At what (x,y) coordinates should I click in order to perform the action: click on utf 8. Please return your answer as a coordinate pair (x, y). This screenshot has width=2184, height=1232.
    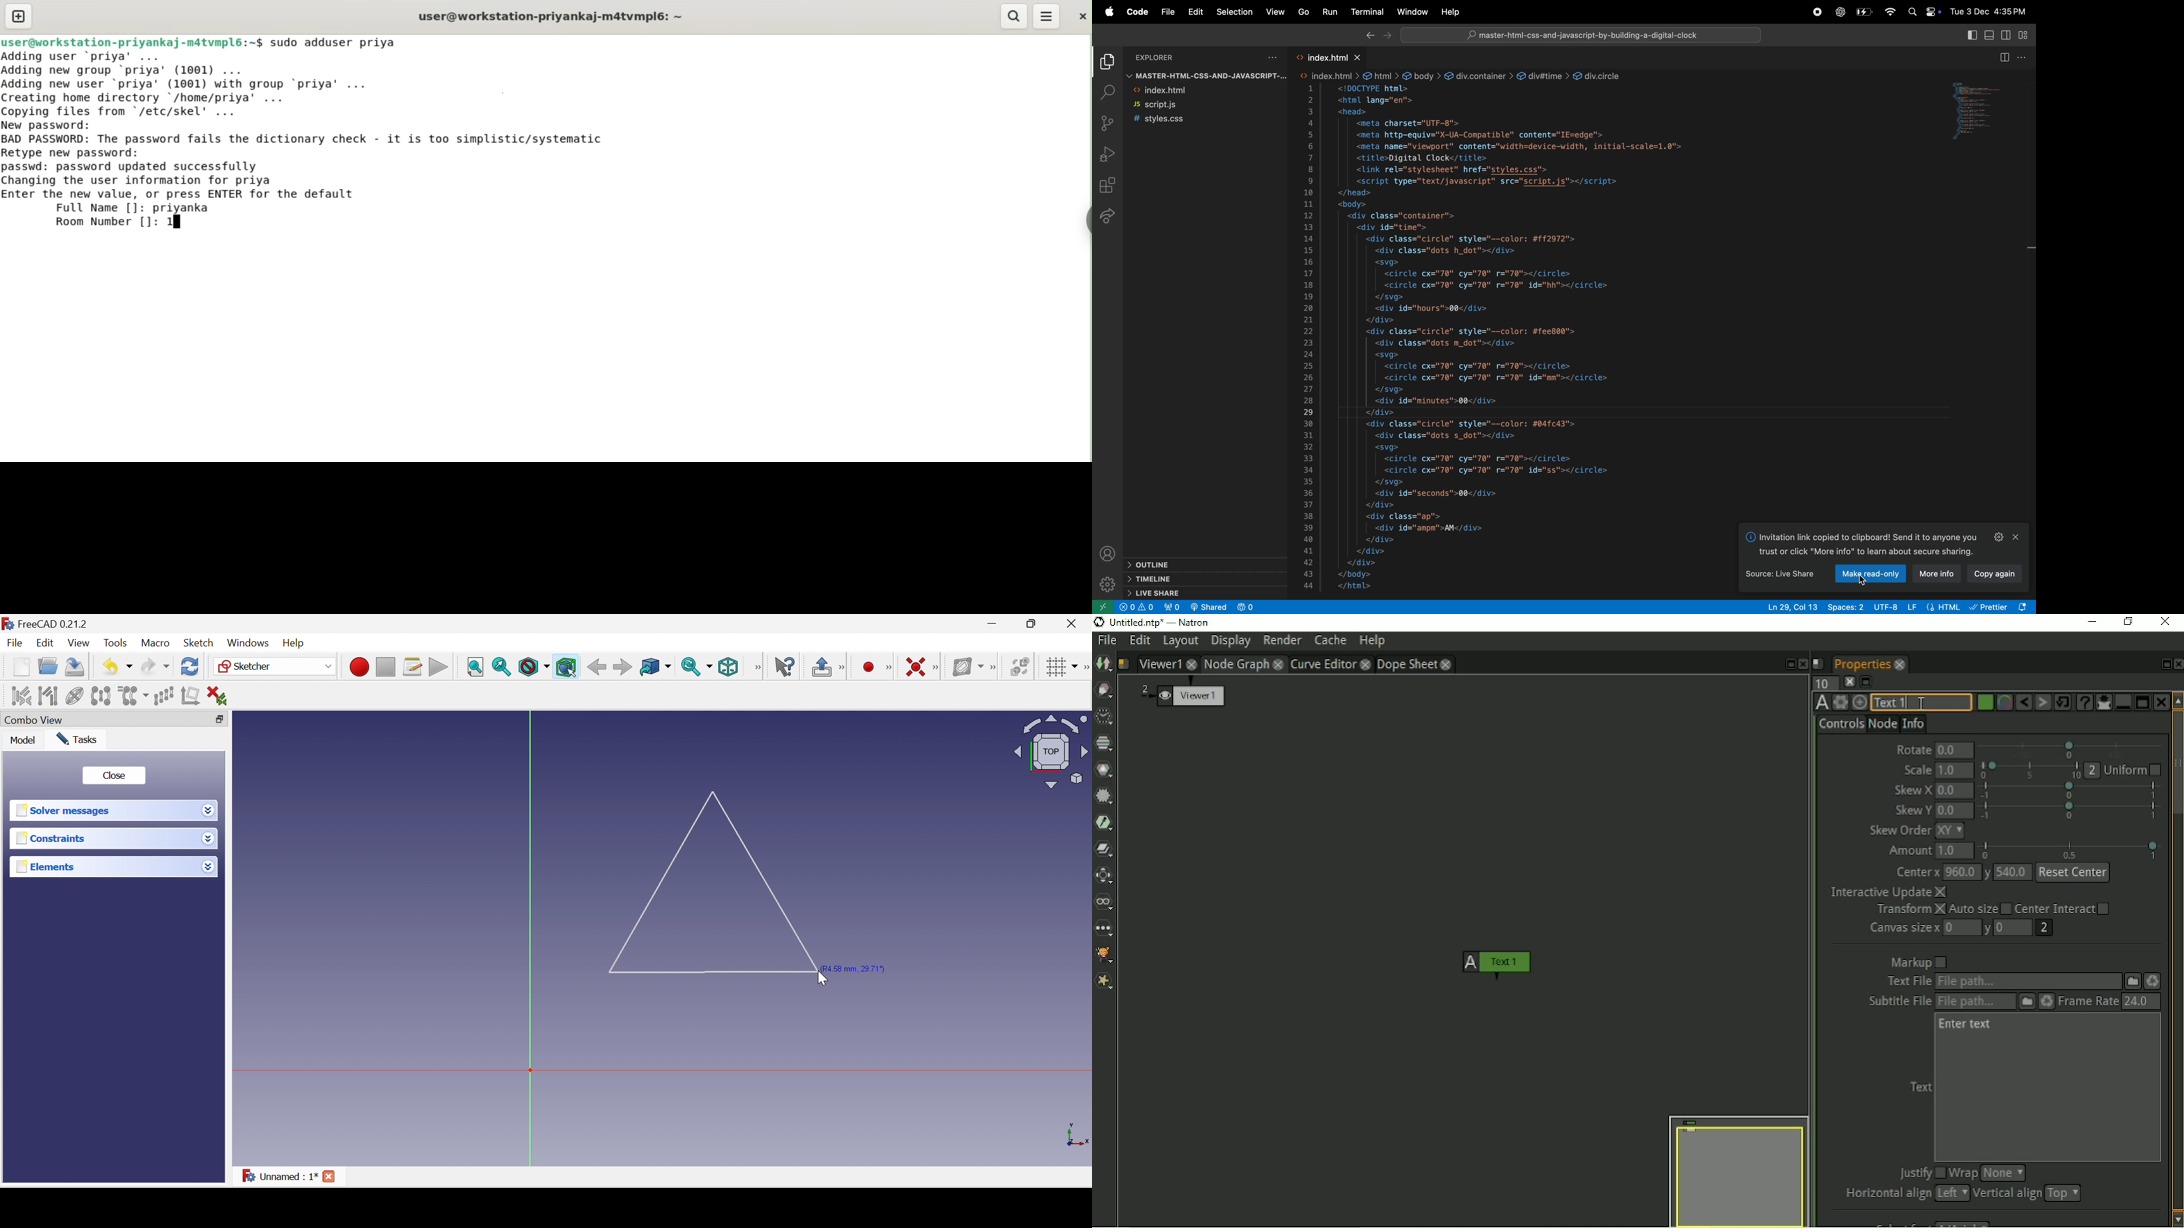
    Looking at the image, I should click on (1879, 607).